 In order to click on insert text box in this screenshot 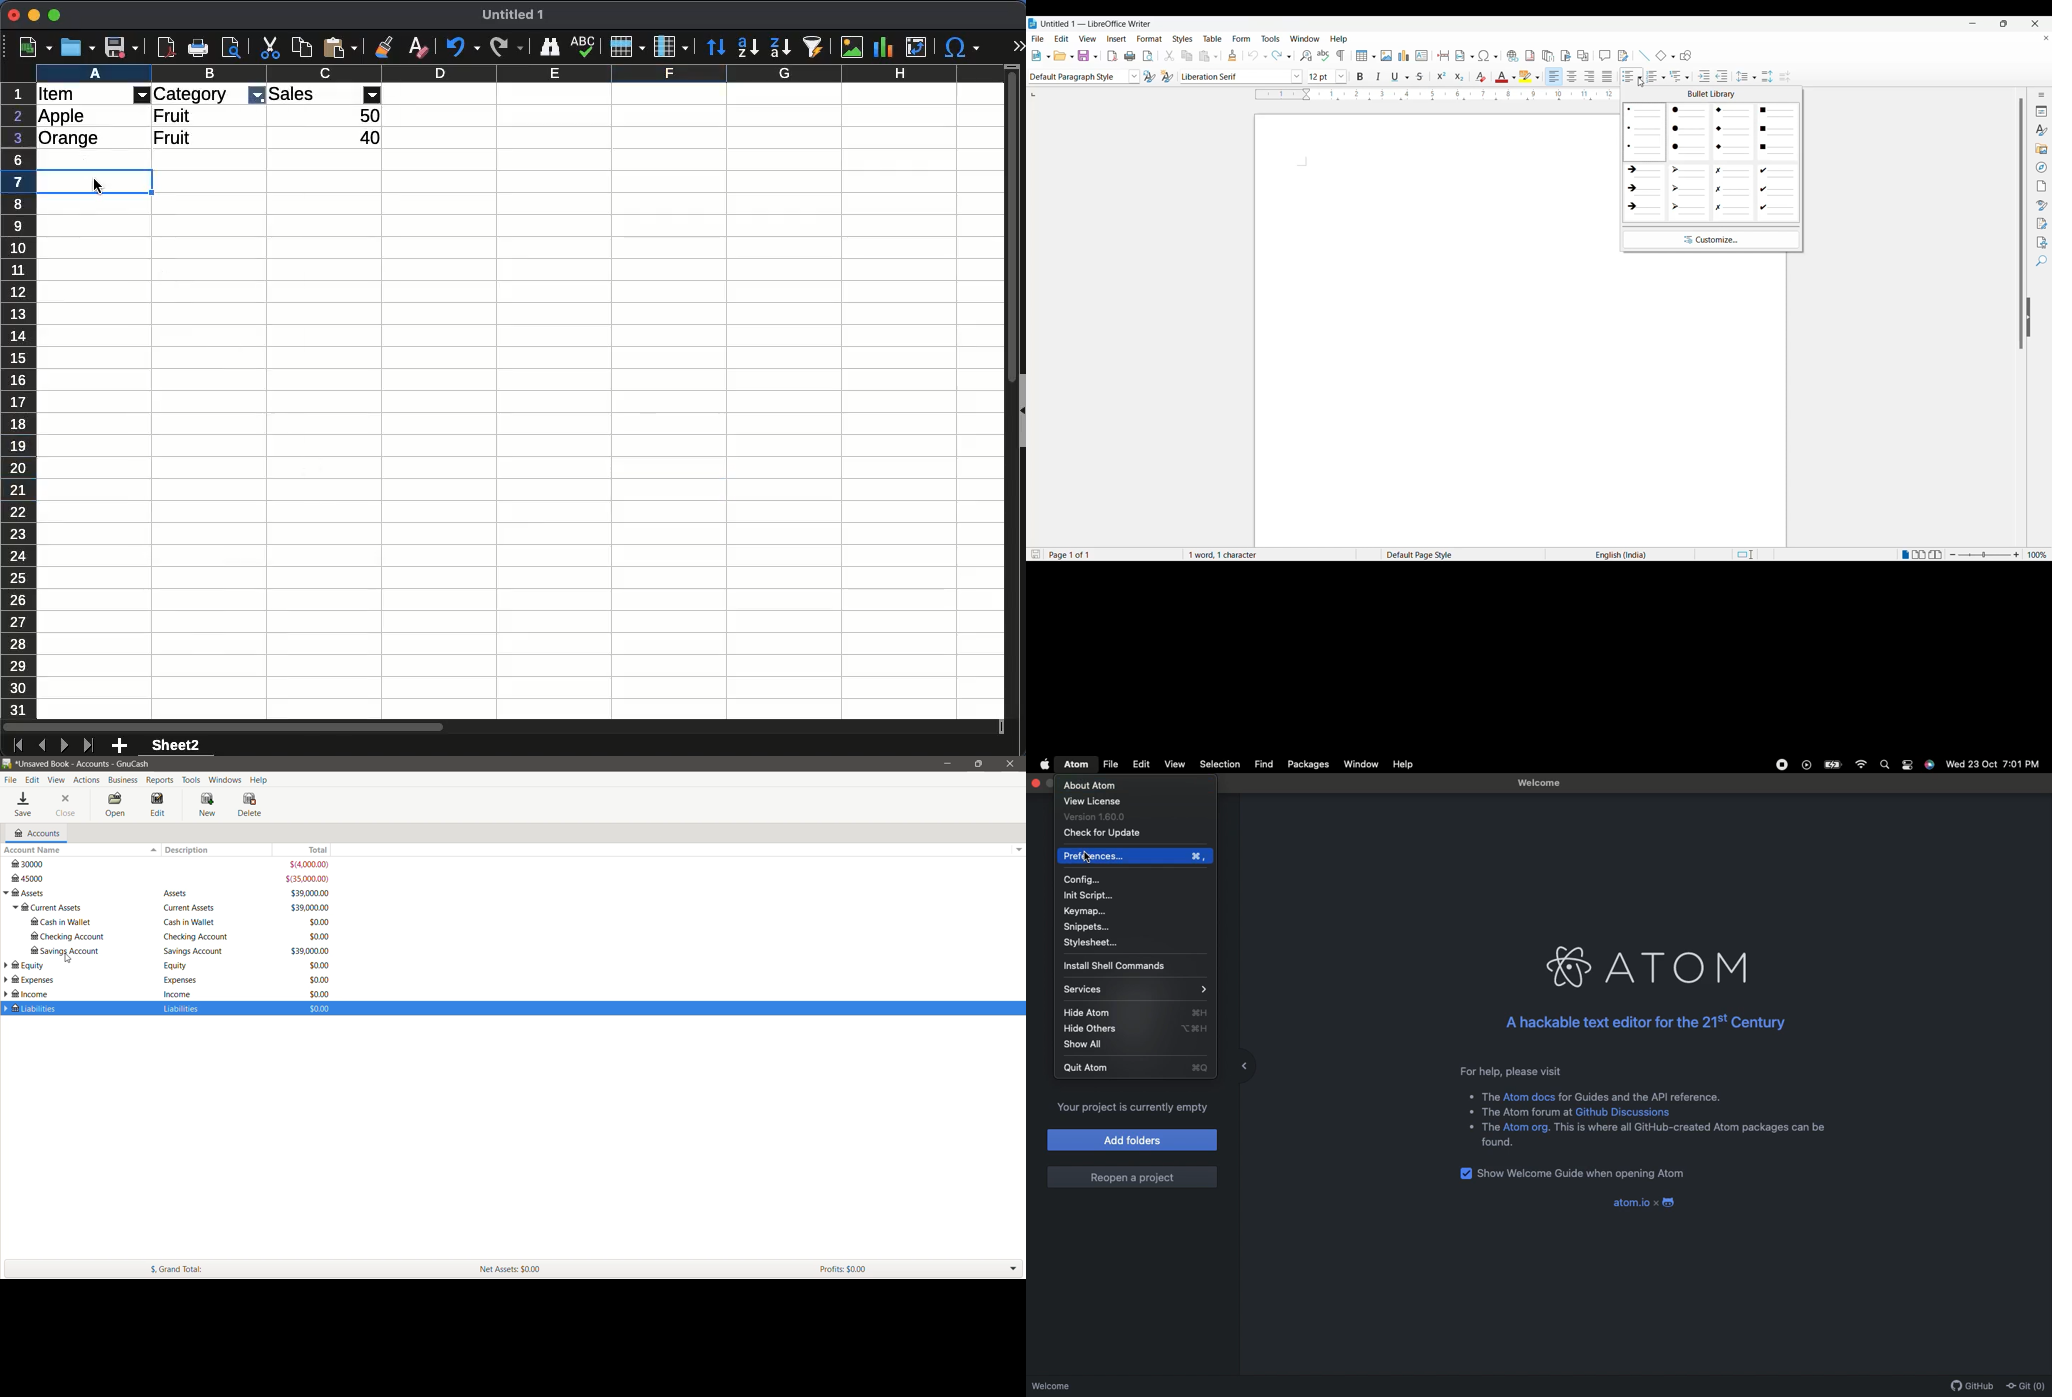, I will do `click(1423, 55)`.